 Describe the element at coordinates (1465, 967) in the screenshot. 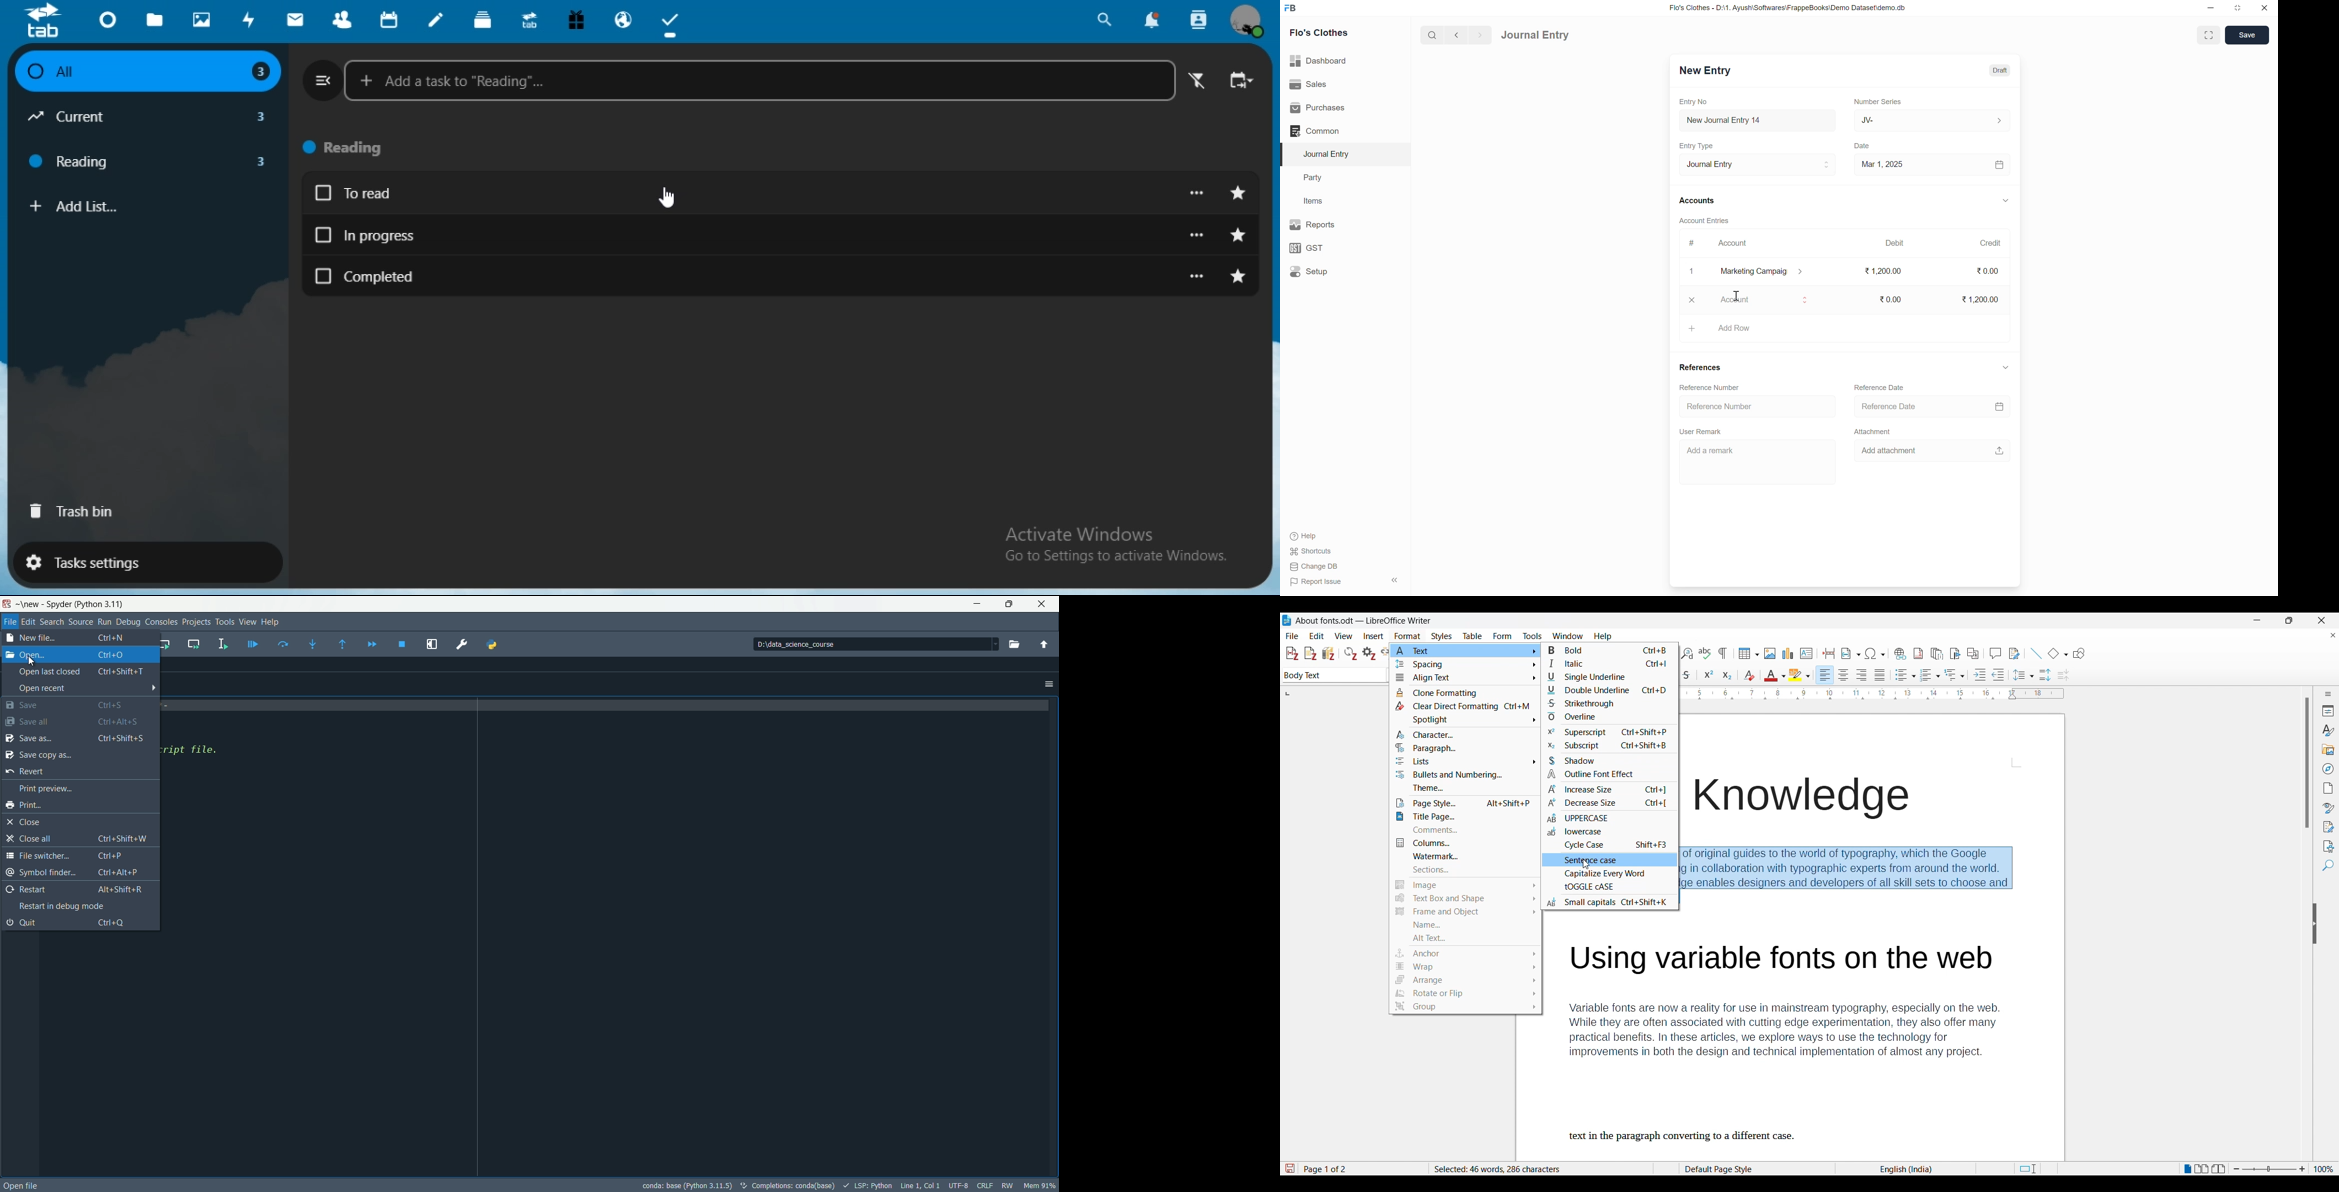

I see `Wrap` at that location.